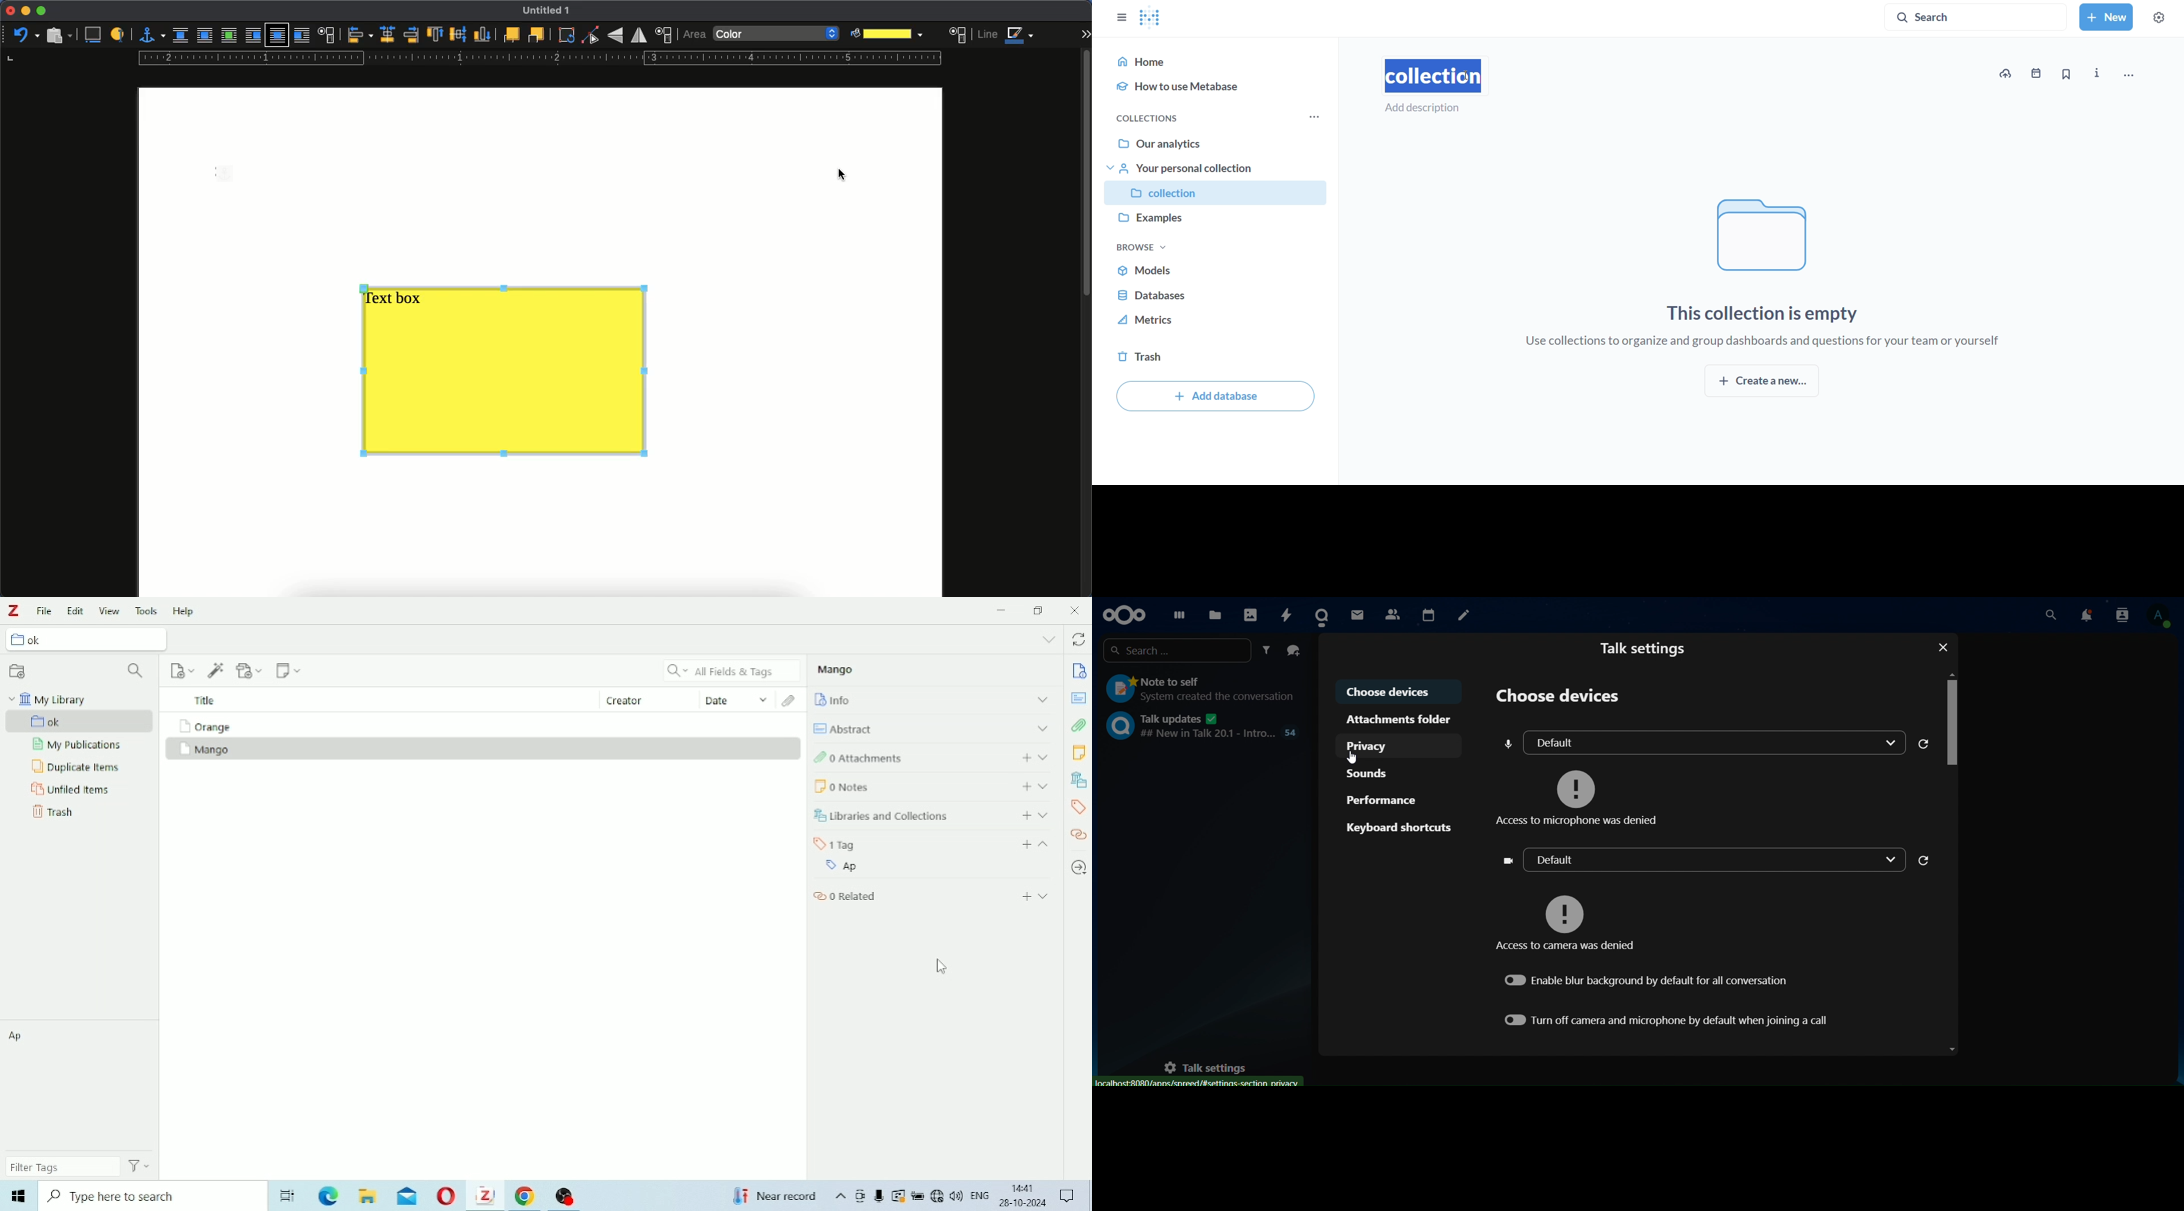  Describe the element at coordinates (931, 815) in the screenshot. I see `Libraries and Collections` at that location.